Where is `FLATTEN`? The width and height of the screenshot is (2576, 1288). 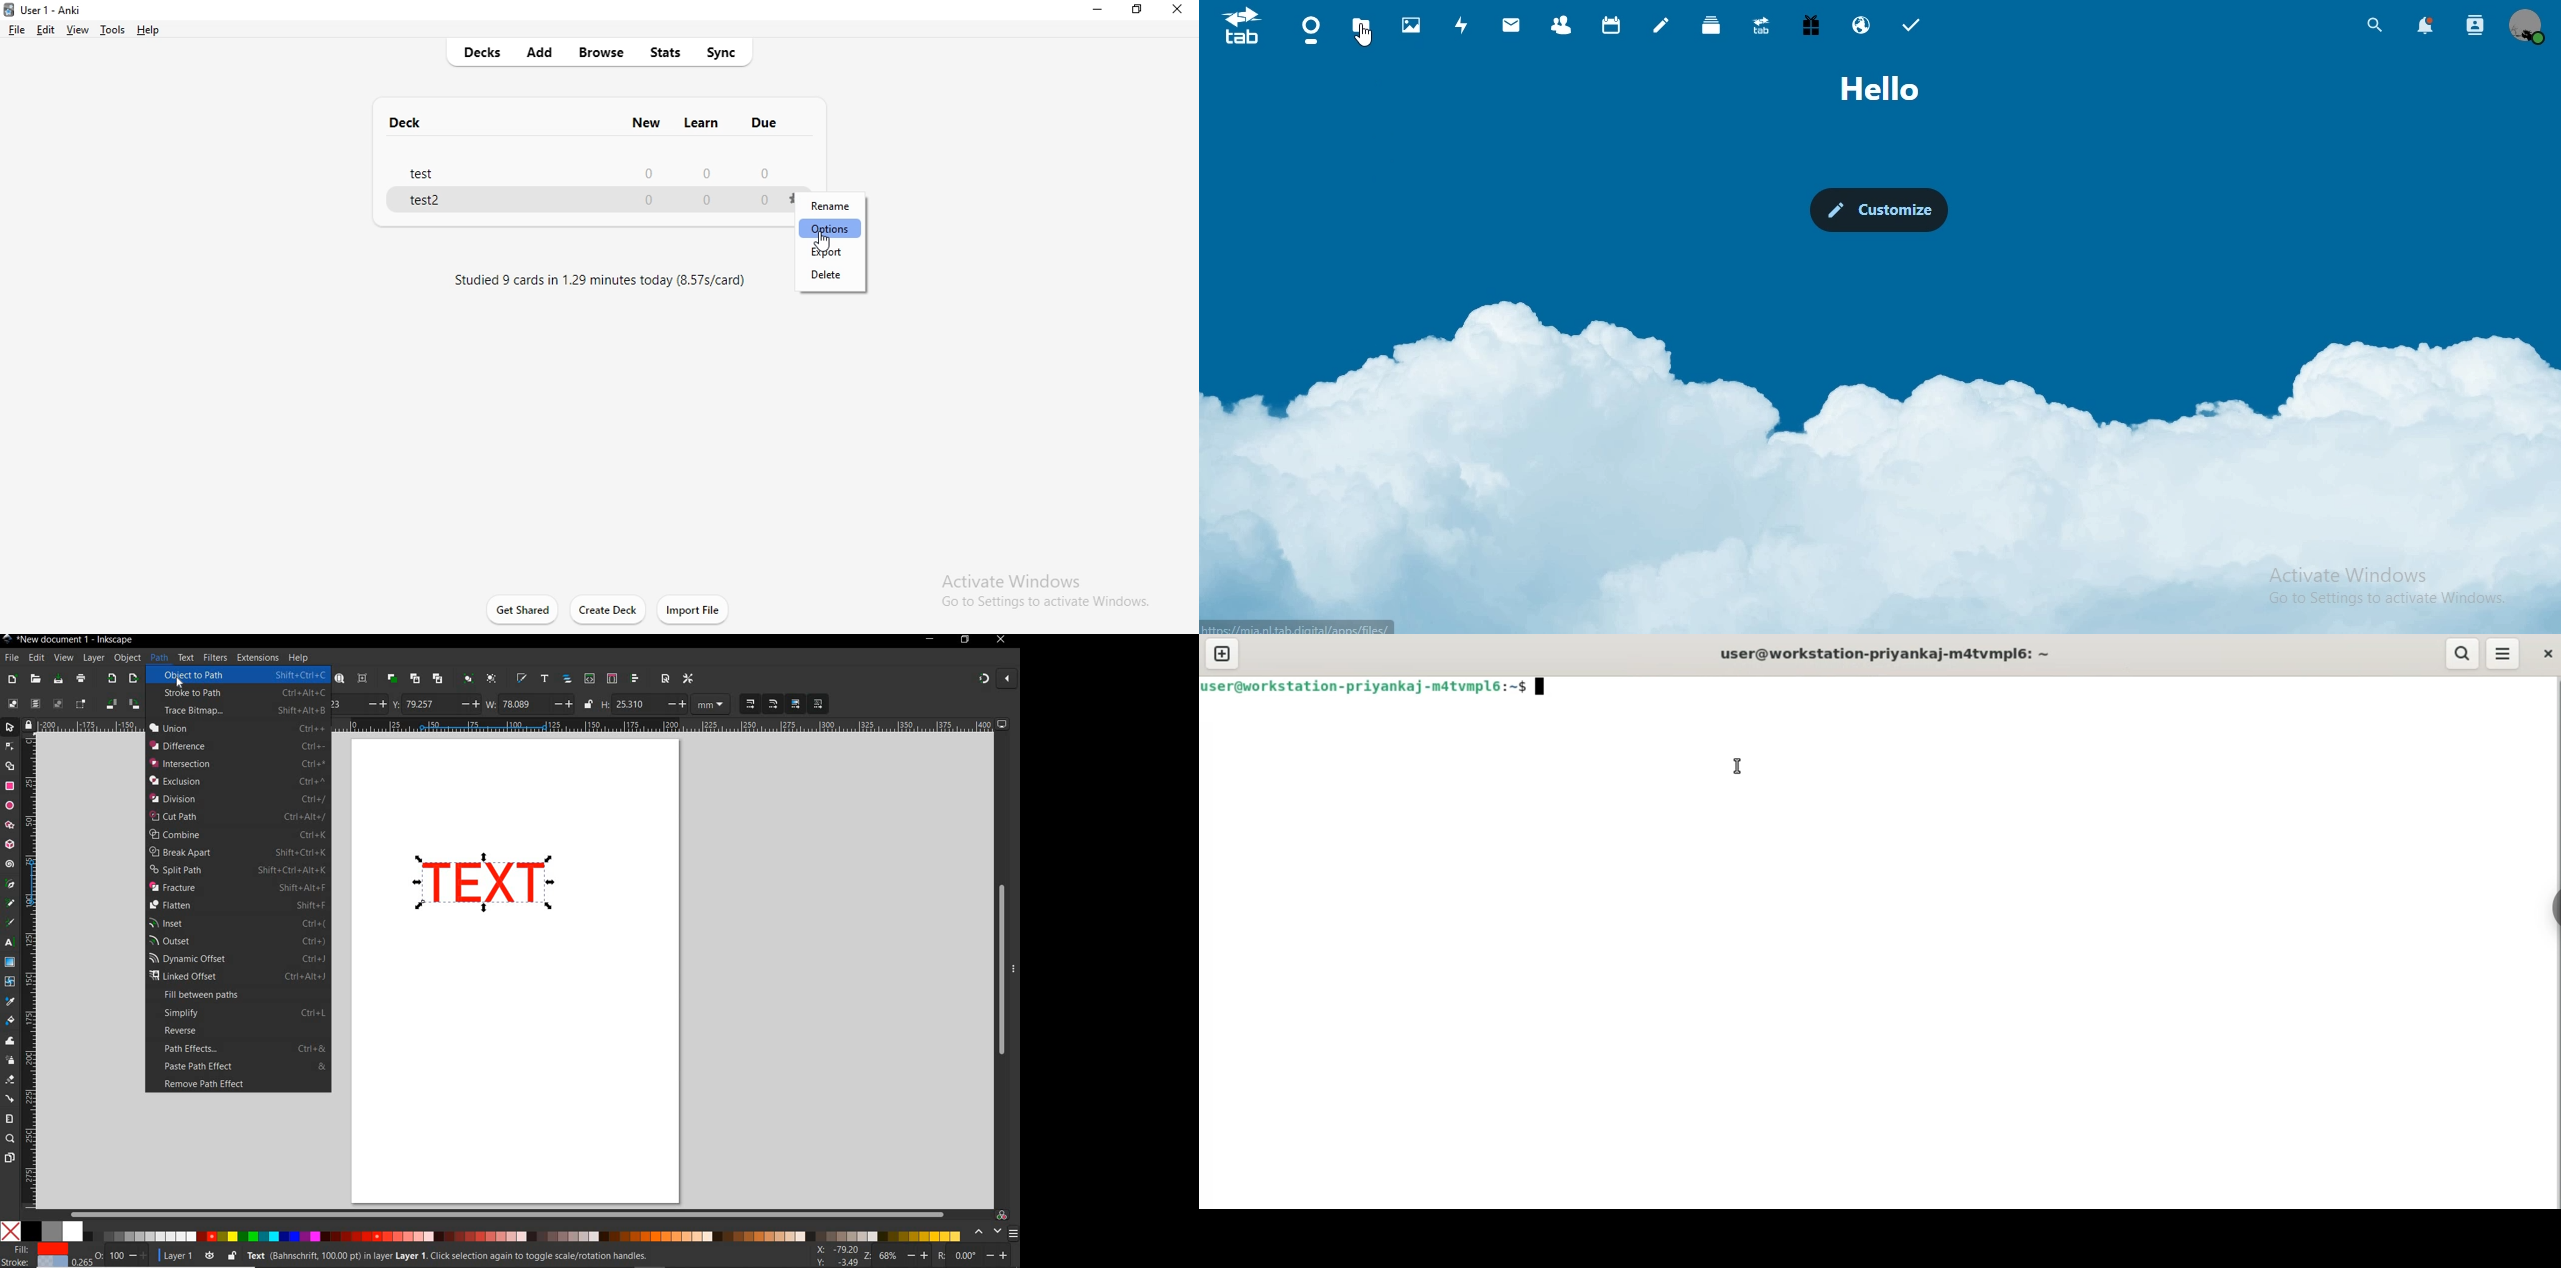 FLATTEN is located at coordinates (236, 905).